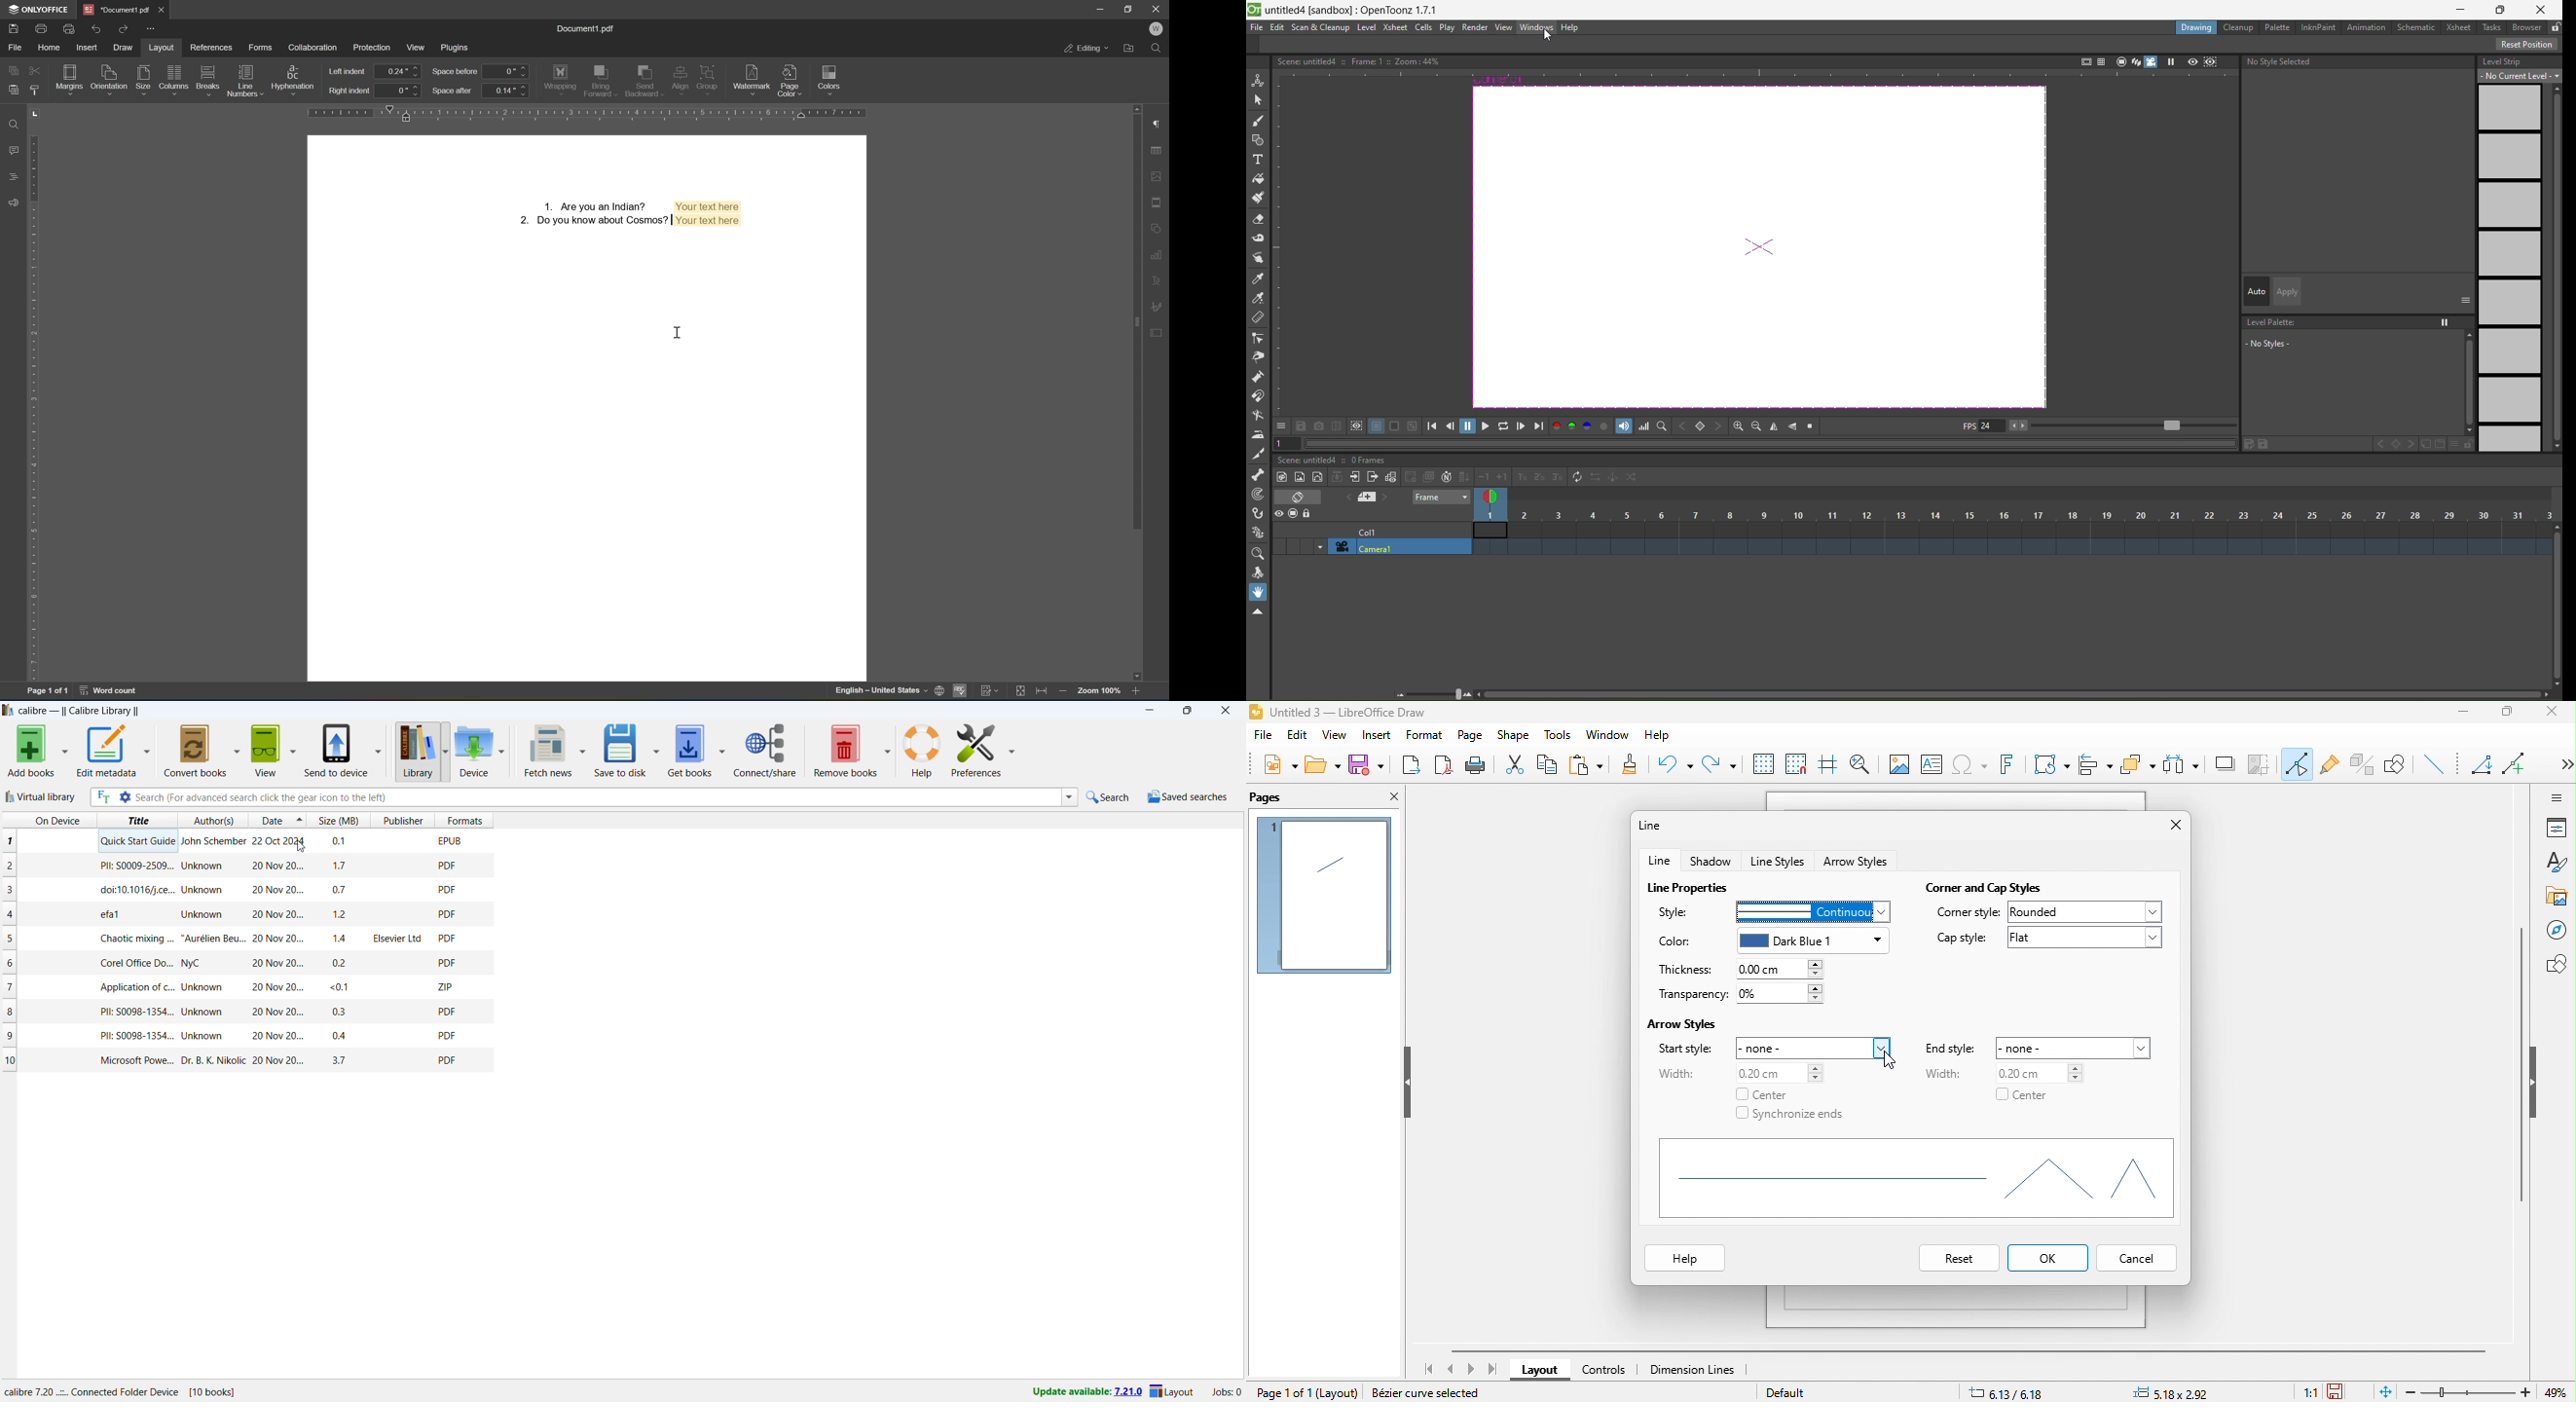  I want to click on style, so click(1678, 910).